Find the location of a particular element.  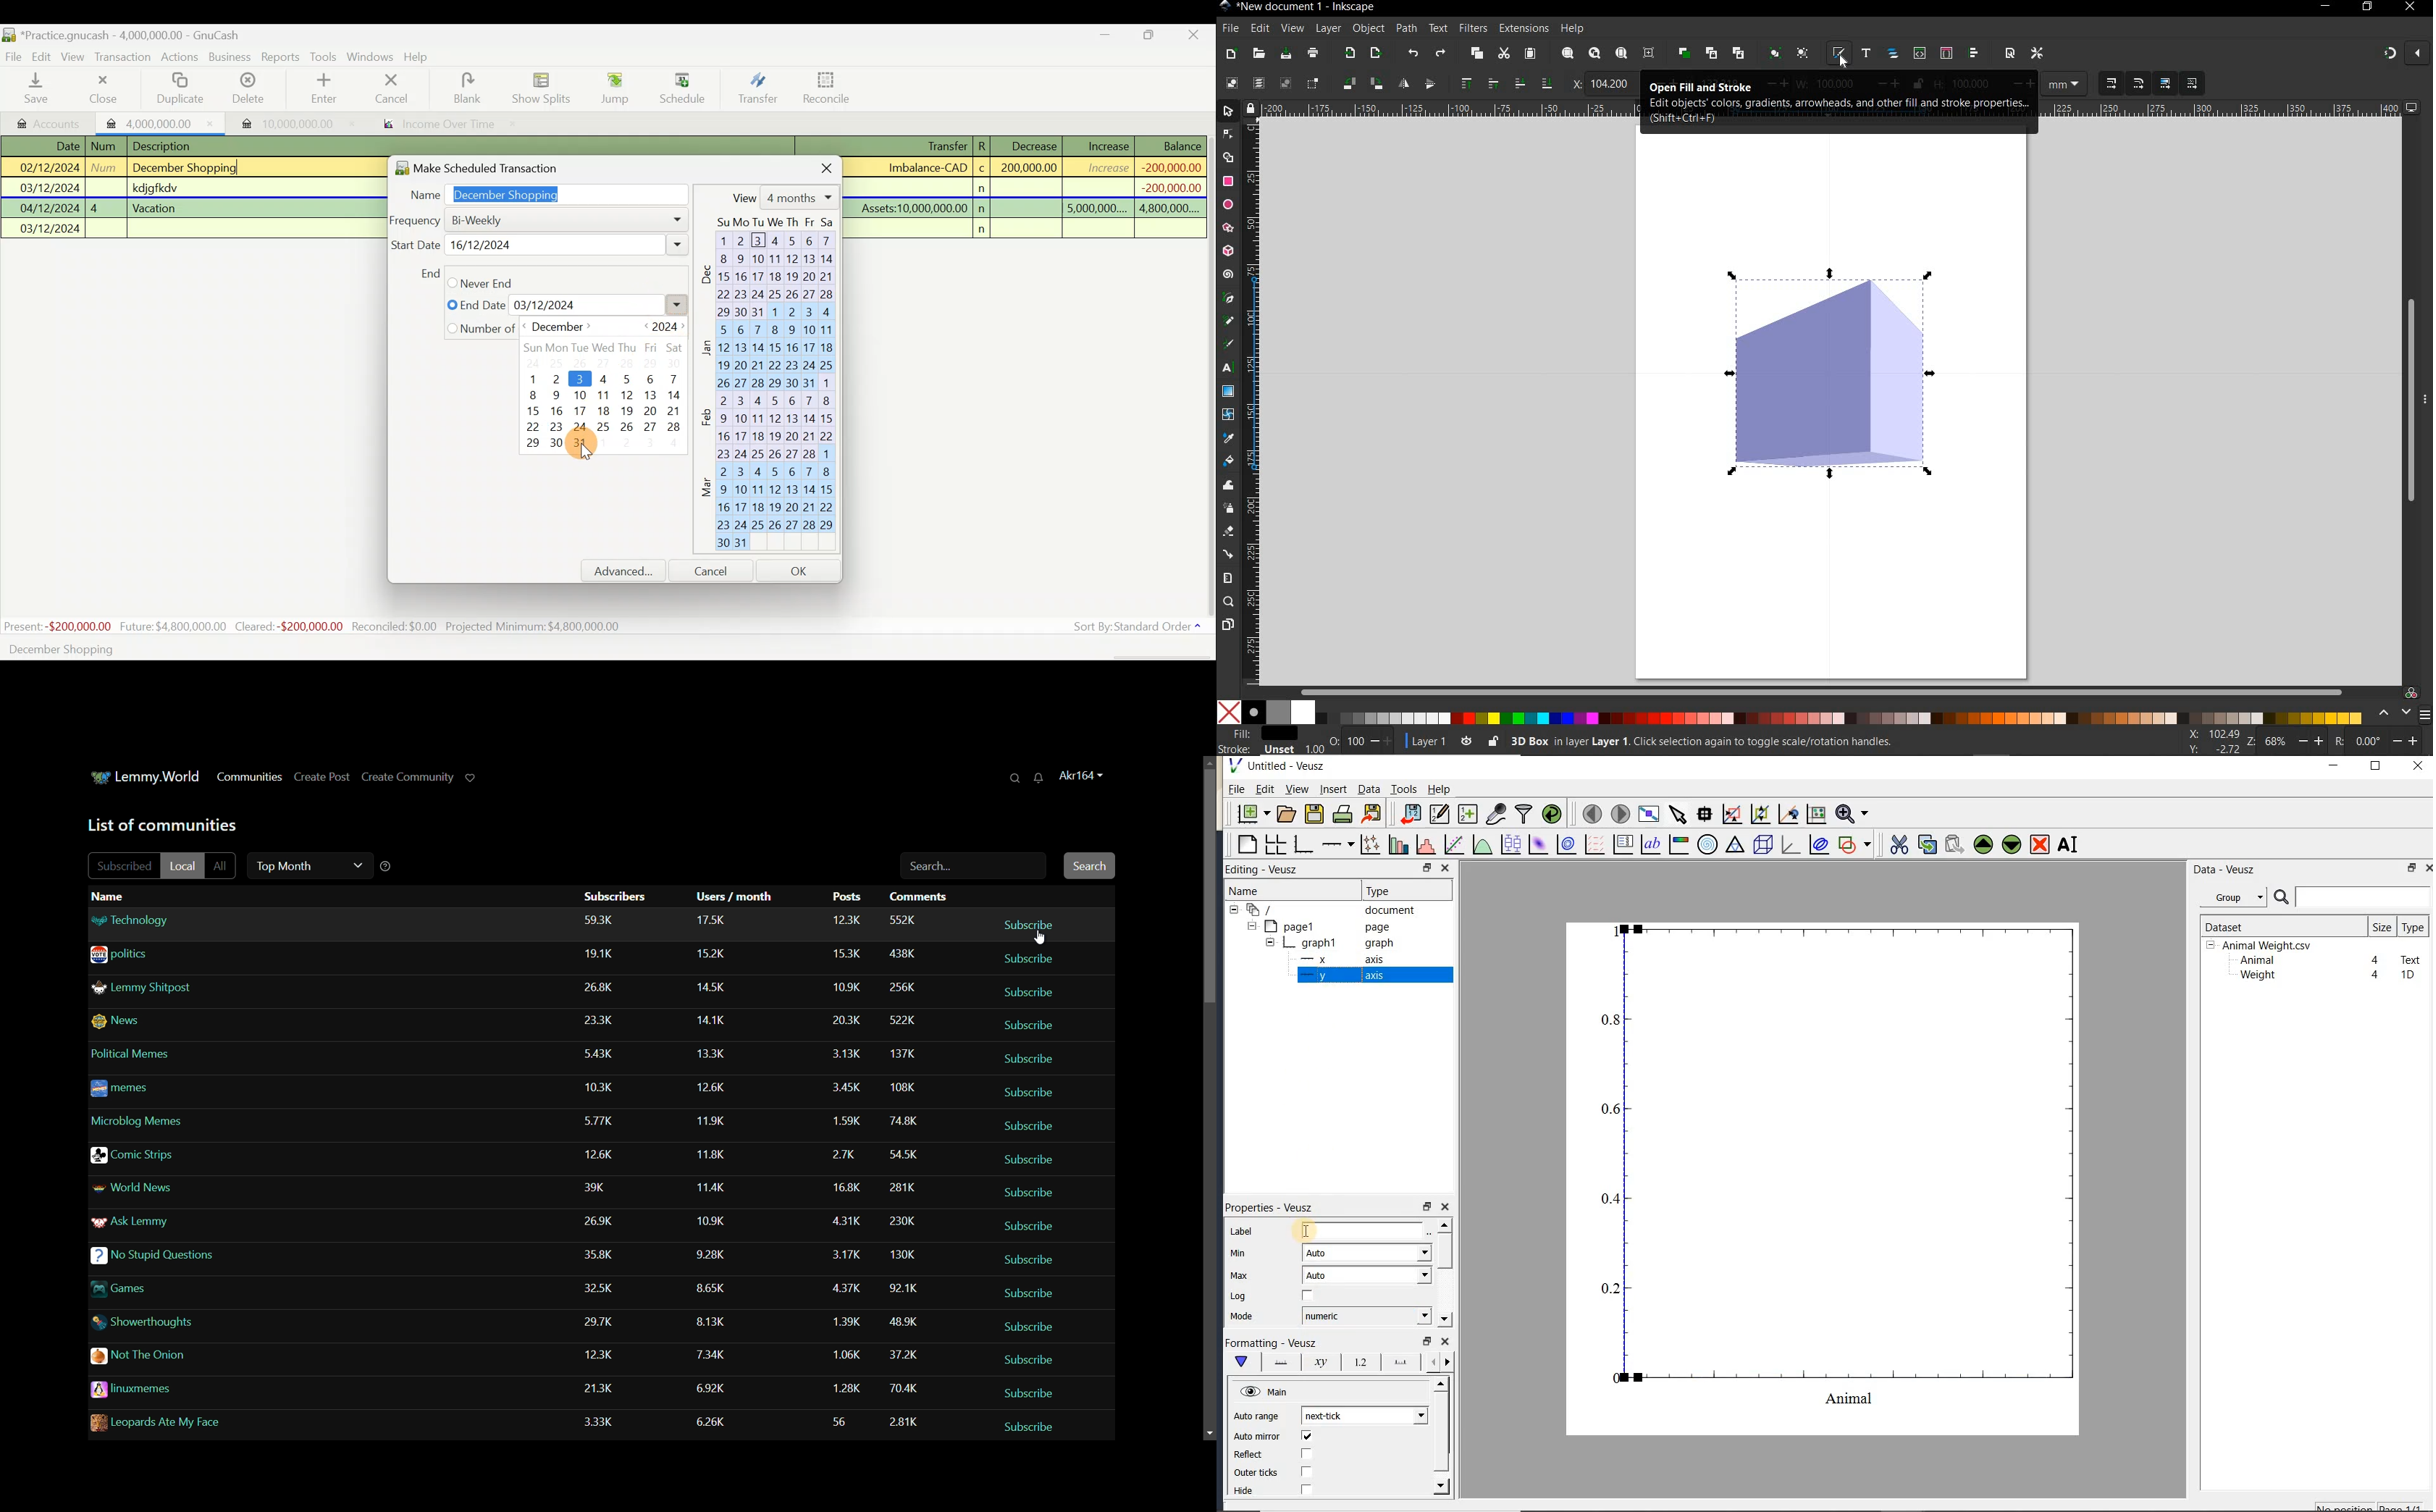

SHAPE BUILDER TOOL is located at coordinates (1227, 158).